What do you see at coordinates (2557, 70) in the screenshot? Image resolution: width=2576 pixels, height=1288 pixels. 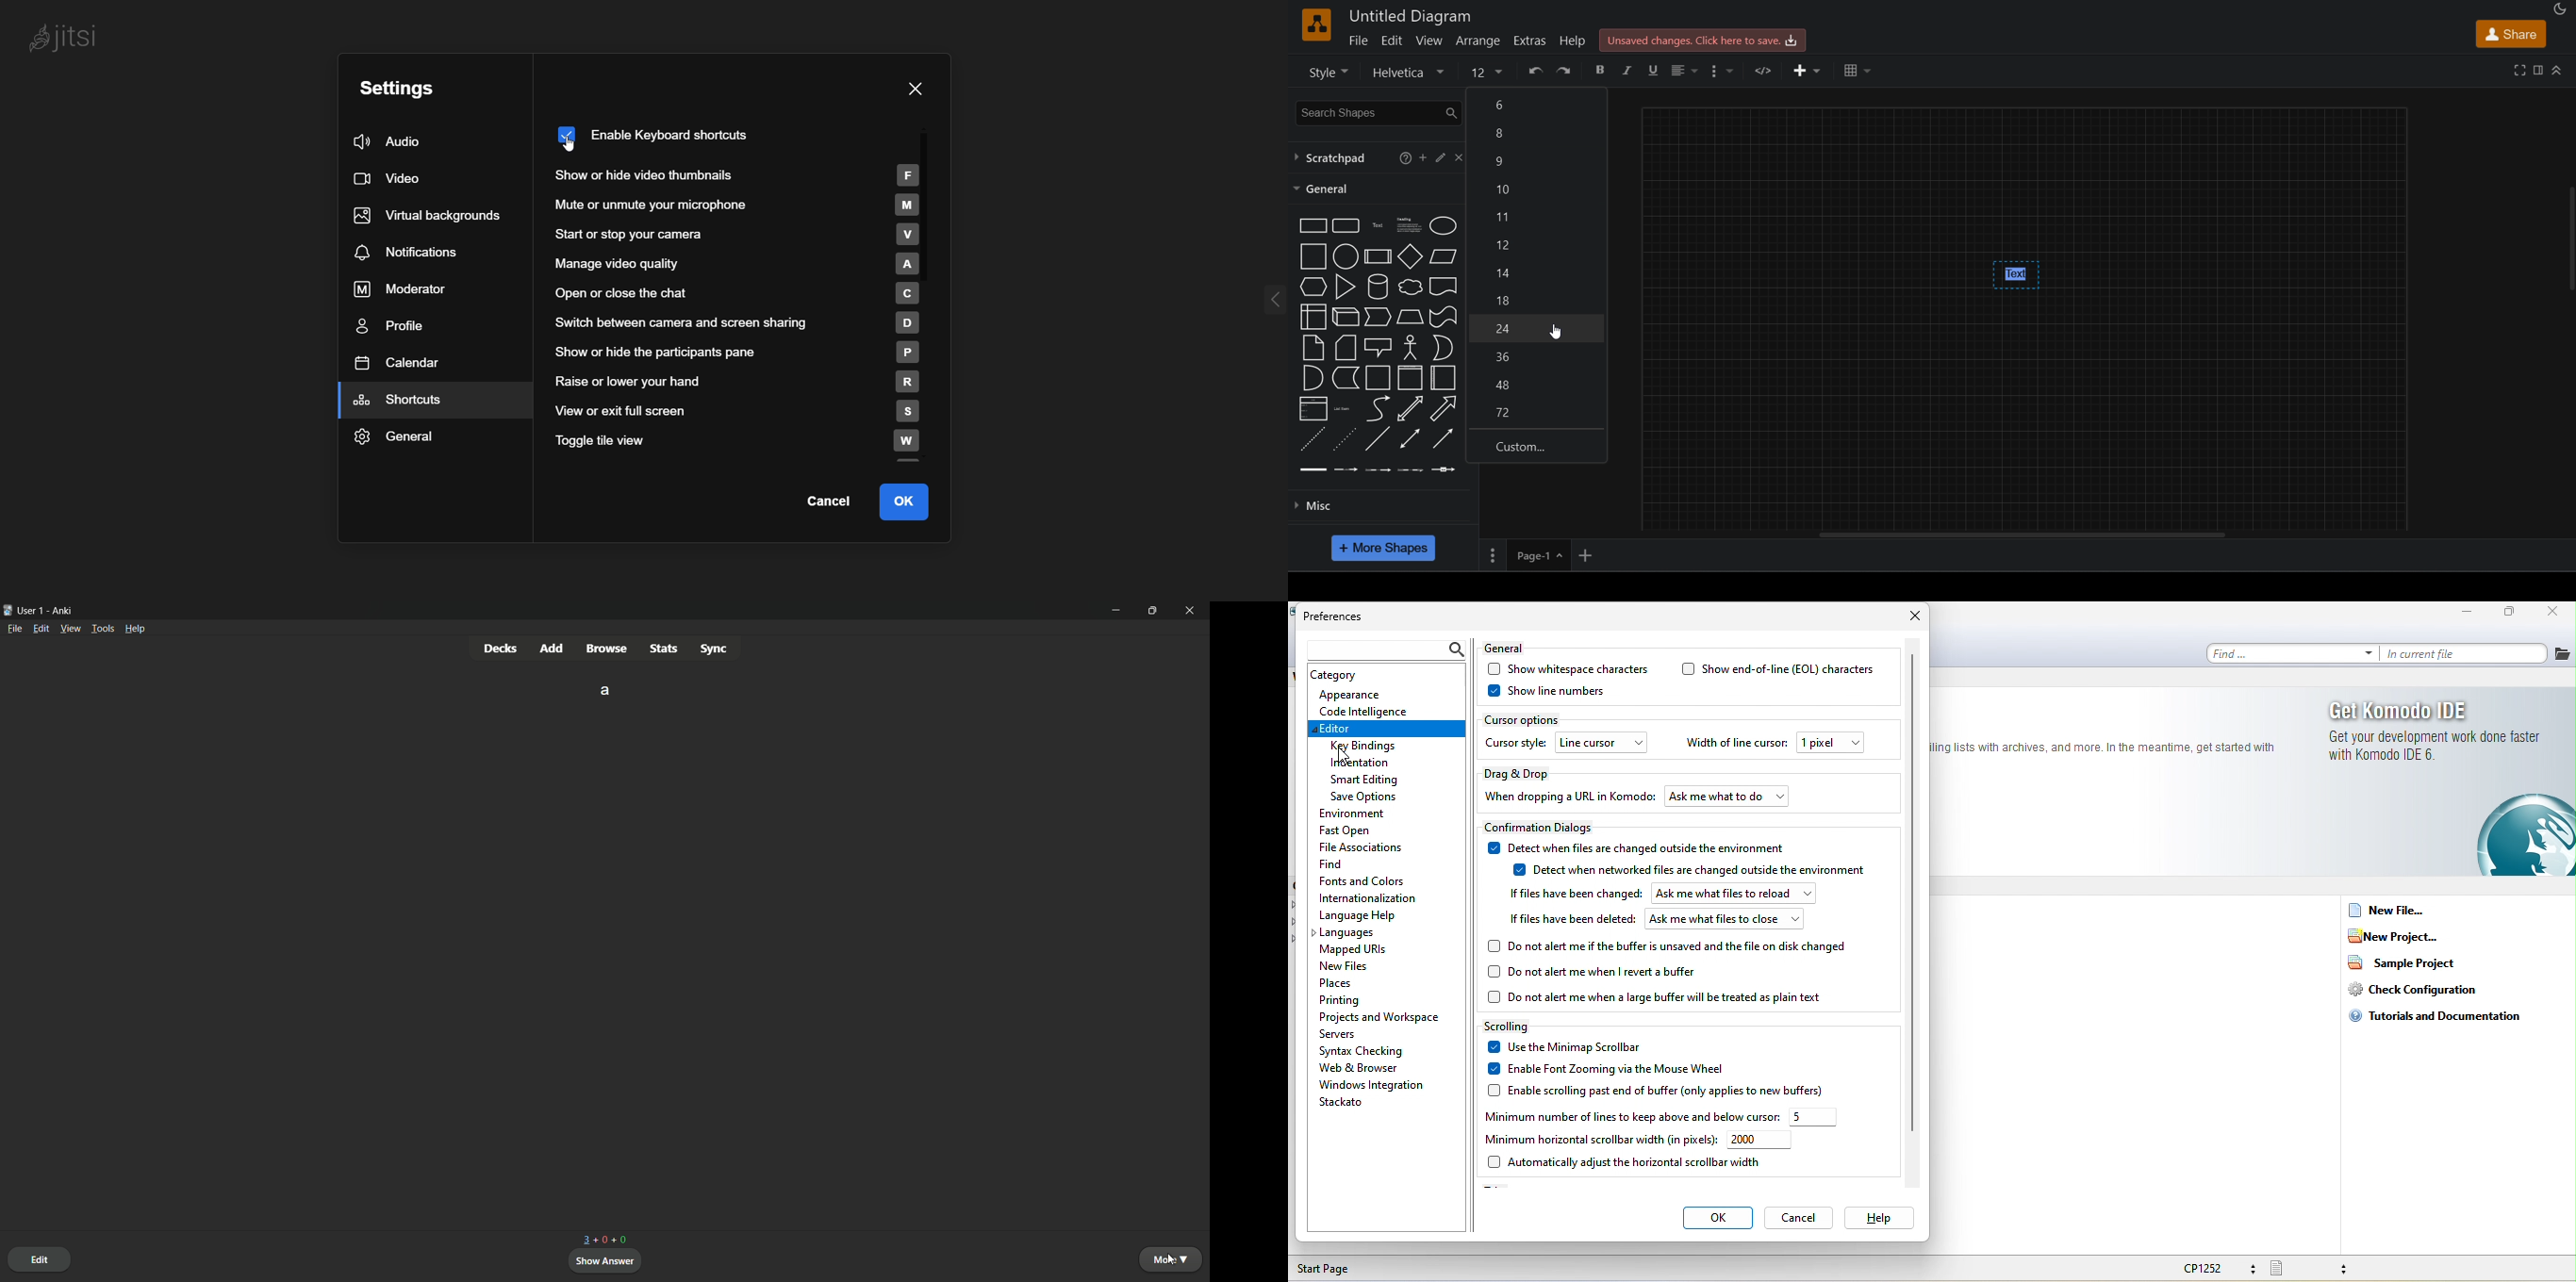 I see `collapase/expand` at bounding box center [2557, 70].